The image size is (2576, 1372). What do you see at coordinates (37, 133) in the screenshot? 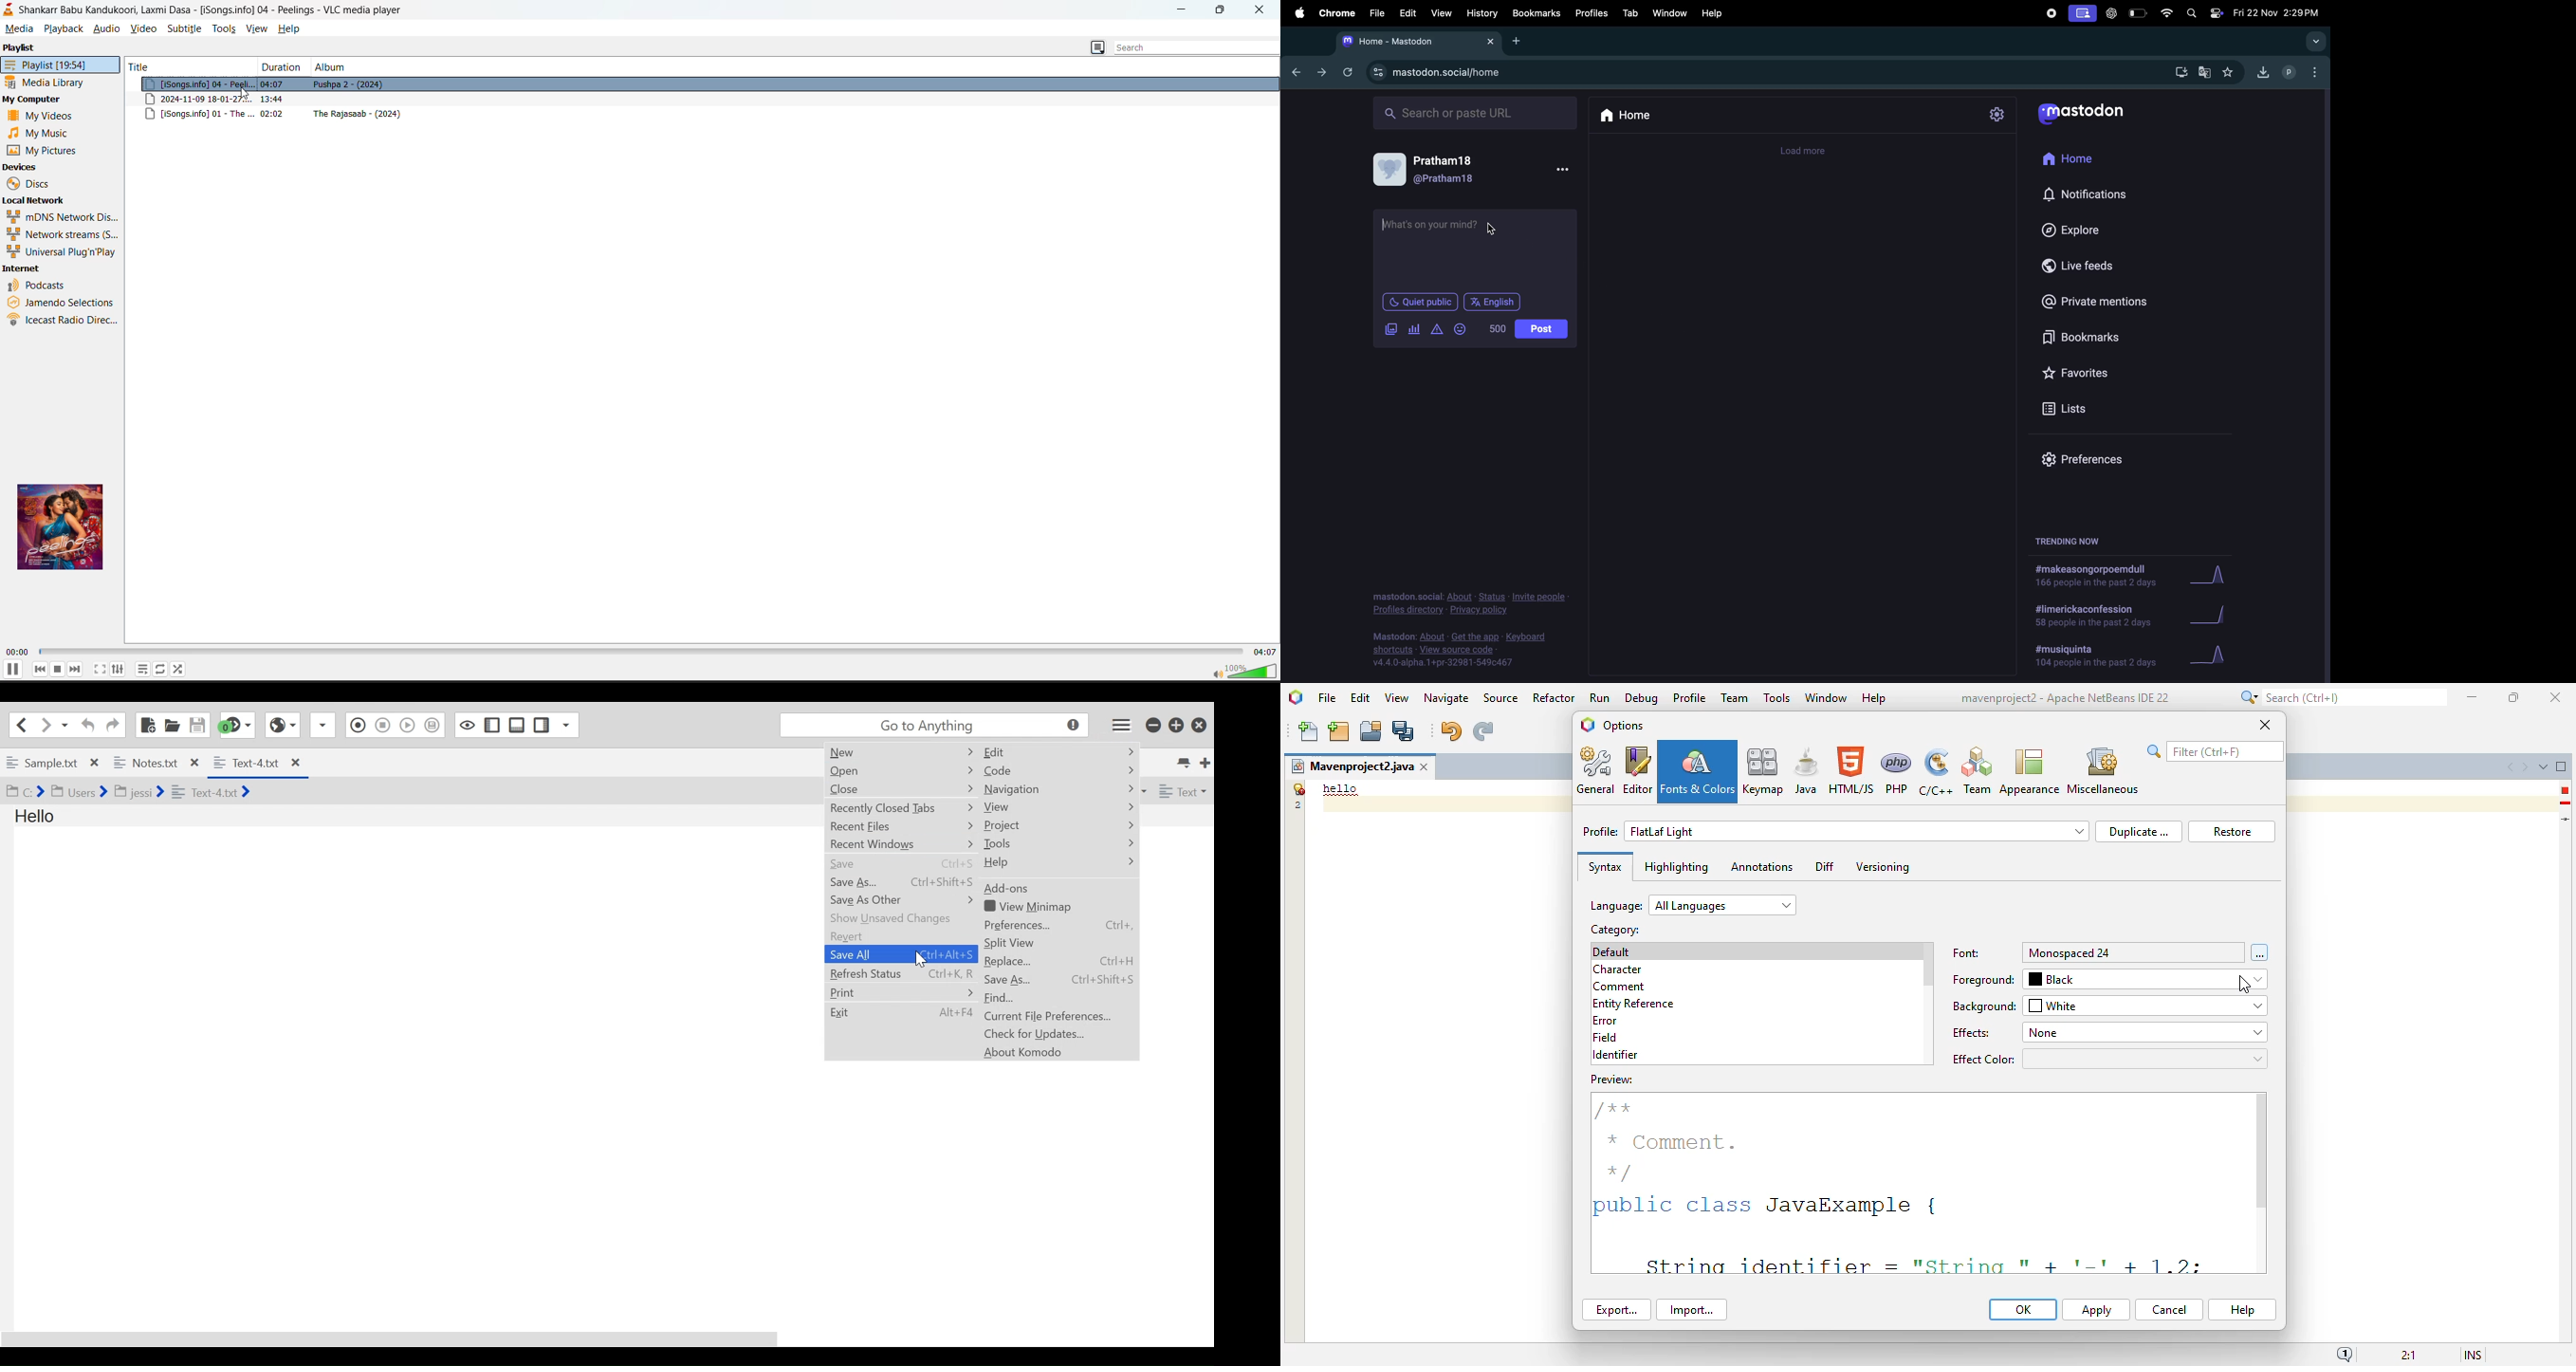
I see `music` at bounding box center [37, 133].